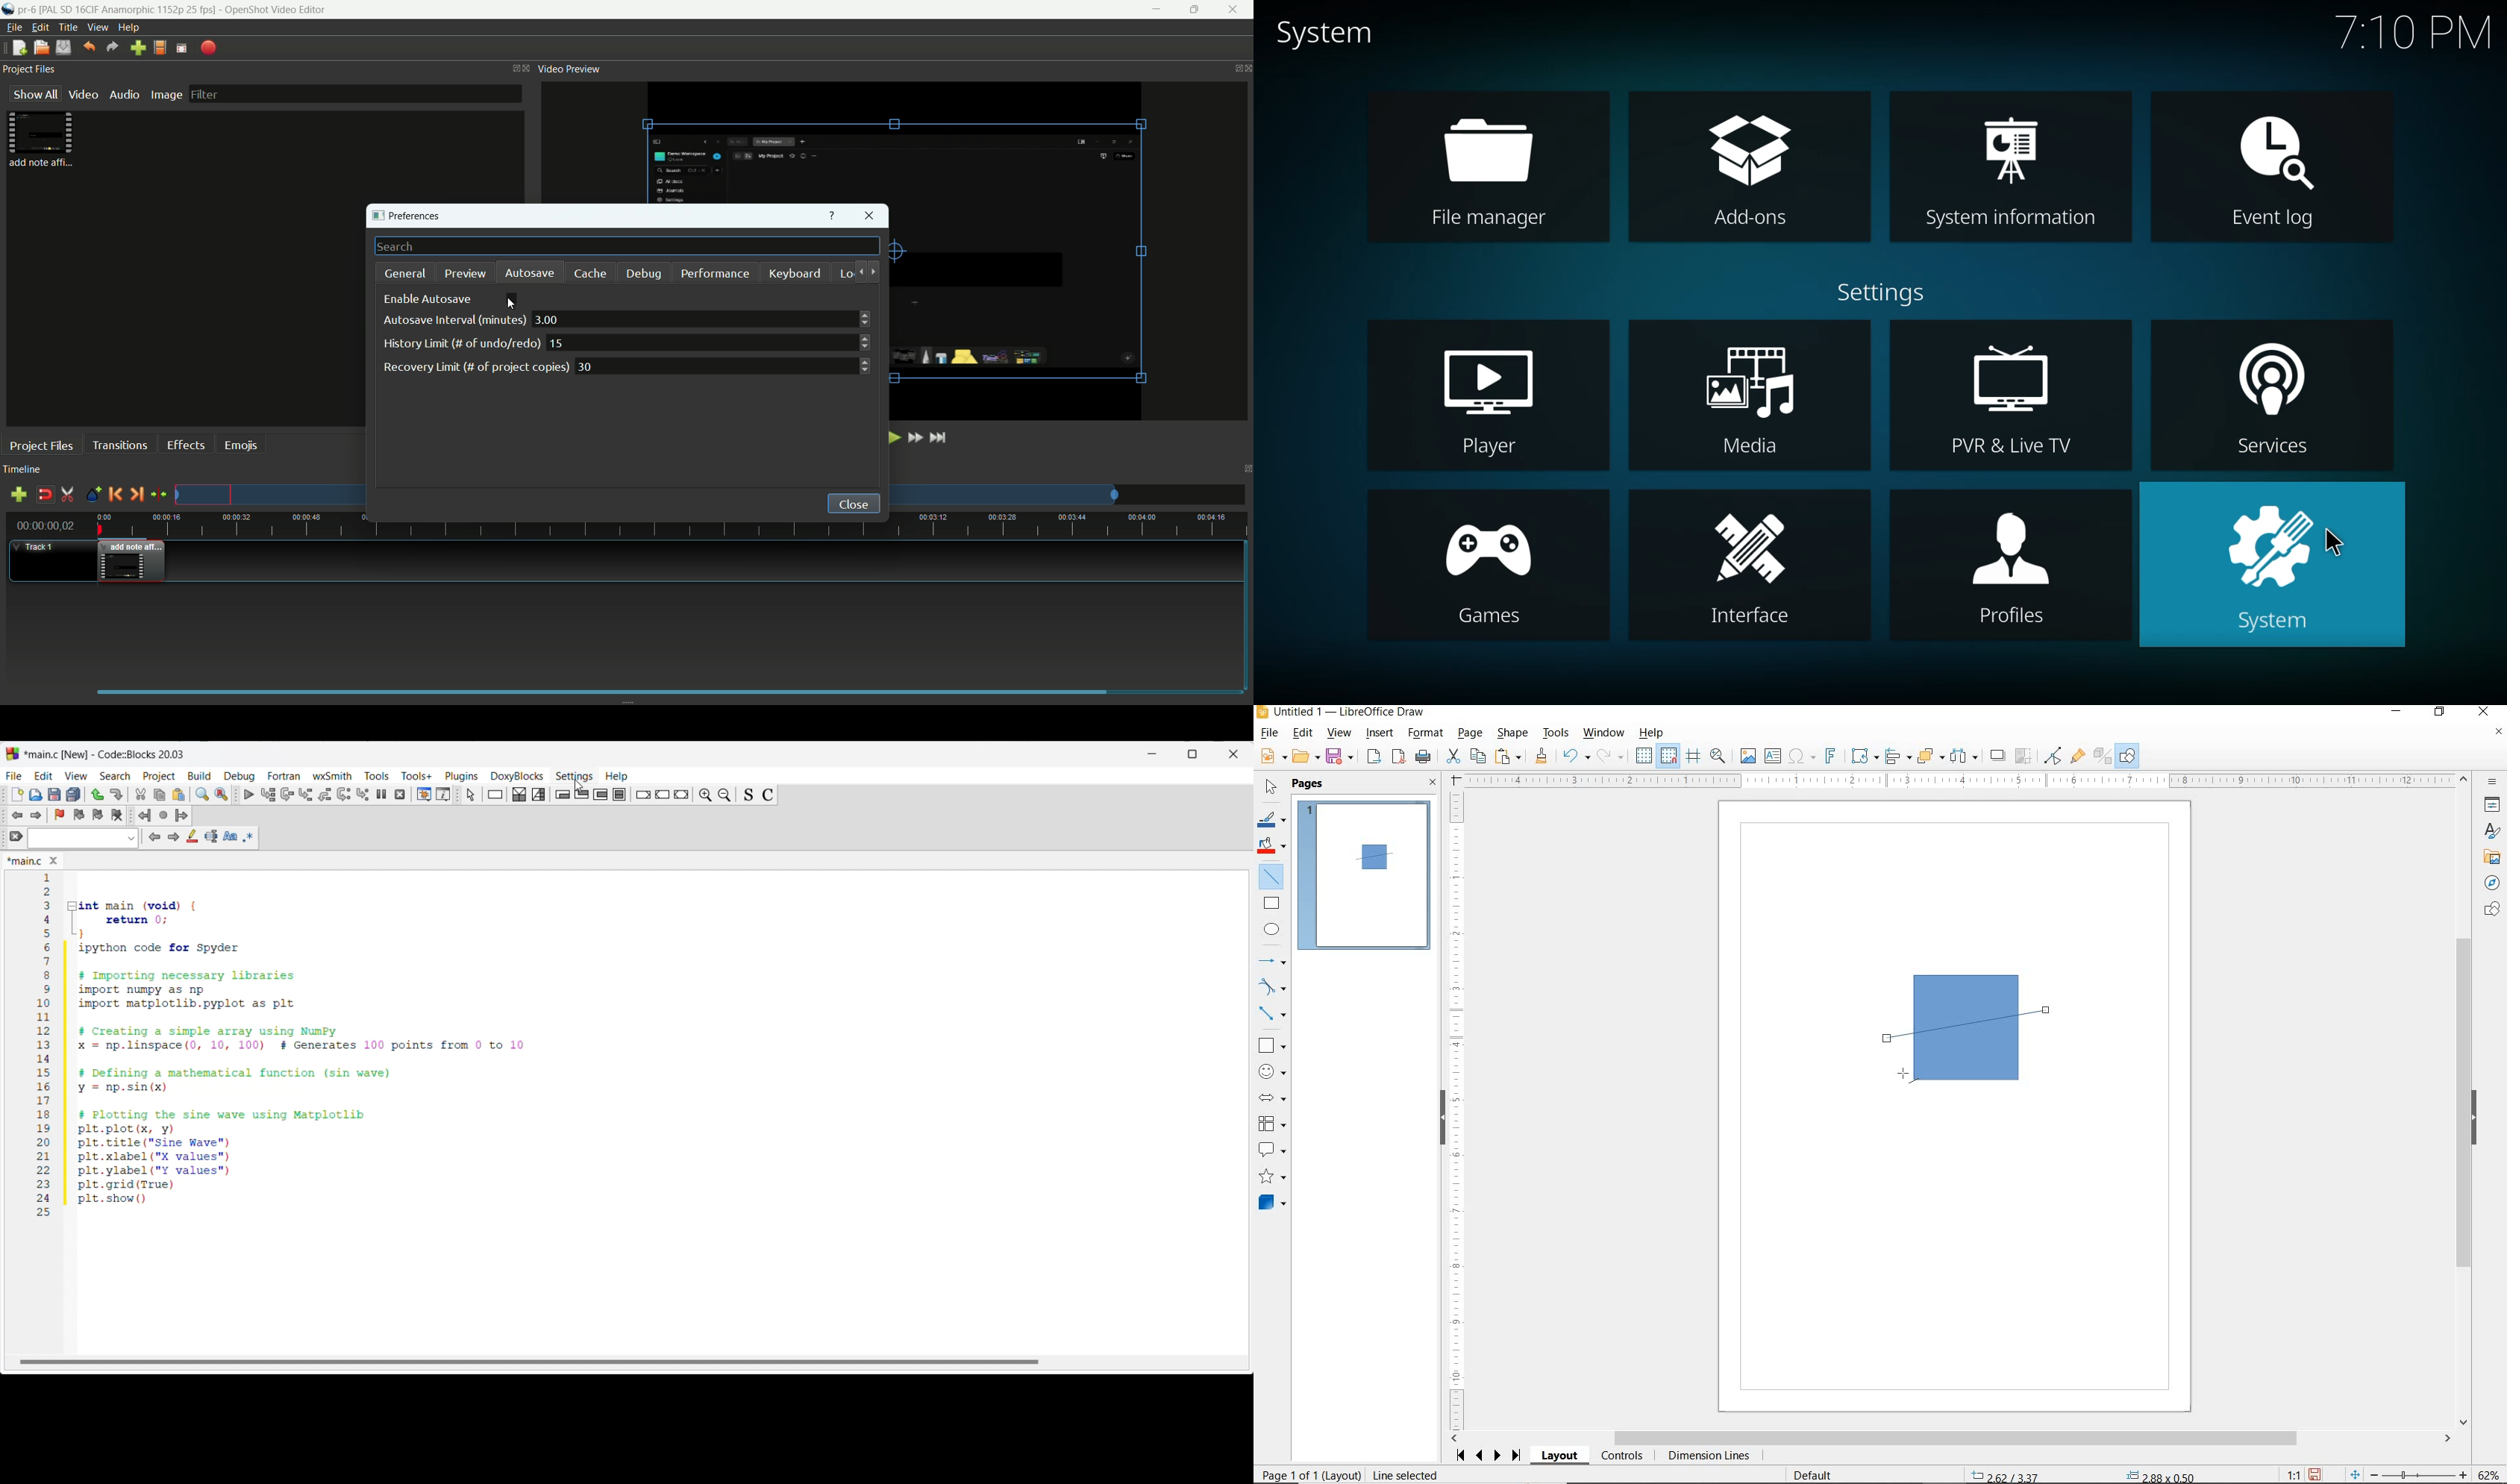  What do you see at coordinates (941, 437) in the screenshot?
I see `jump to end` at bounding box center [941, 437].